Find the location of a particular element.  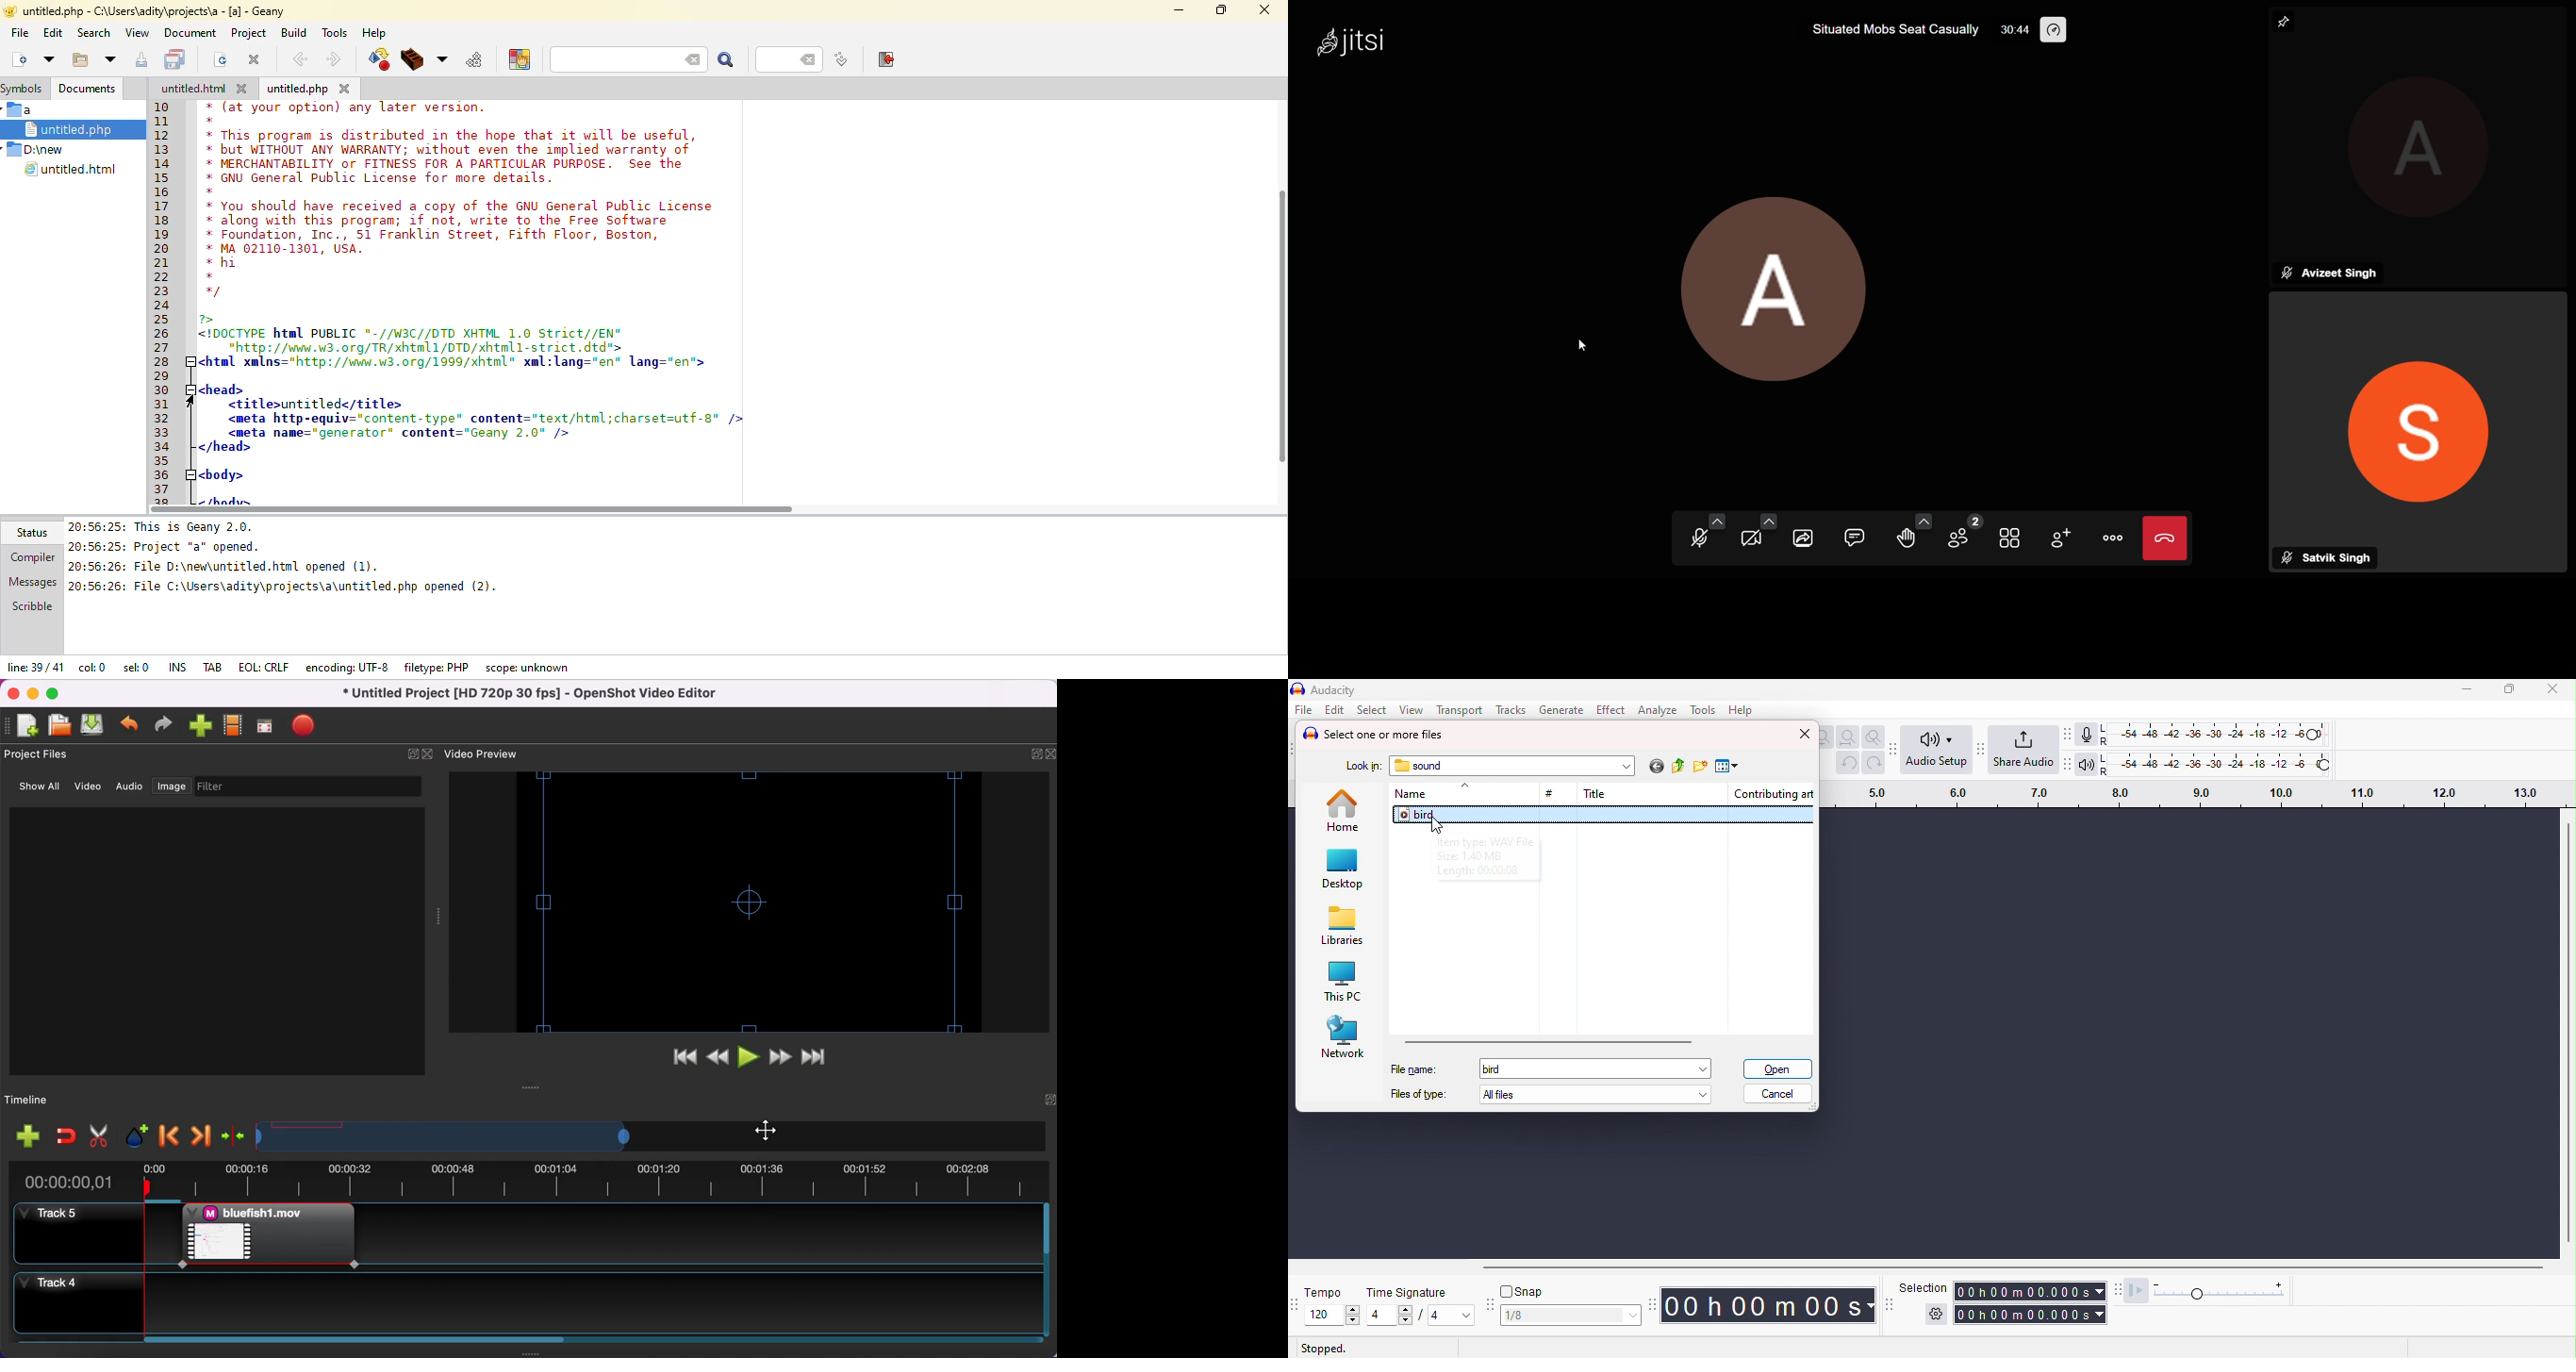

selection options is located at coordinates (1936, 1316).